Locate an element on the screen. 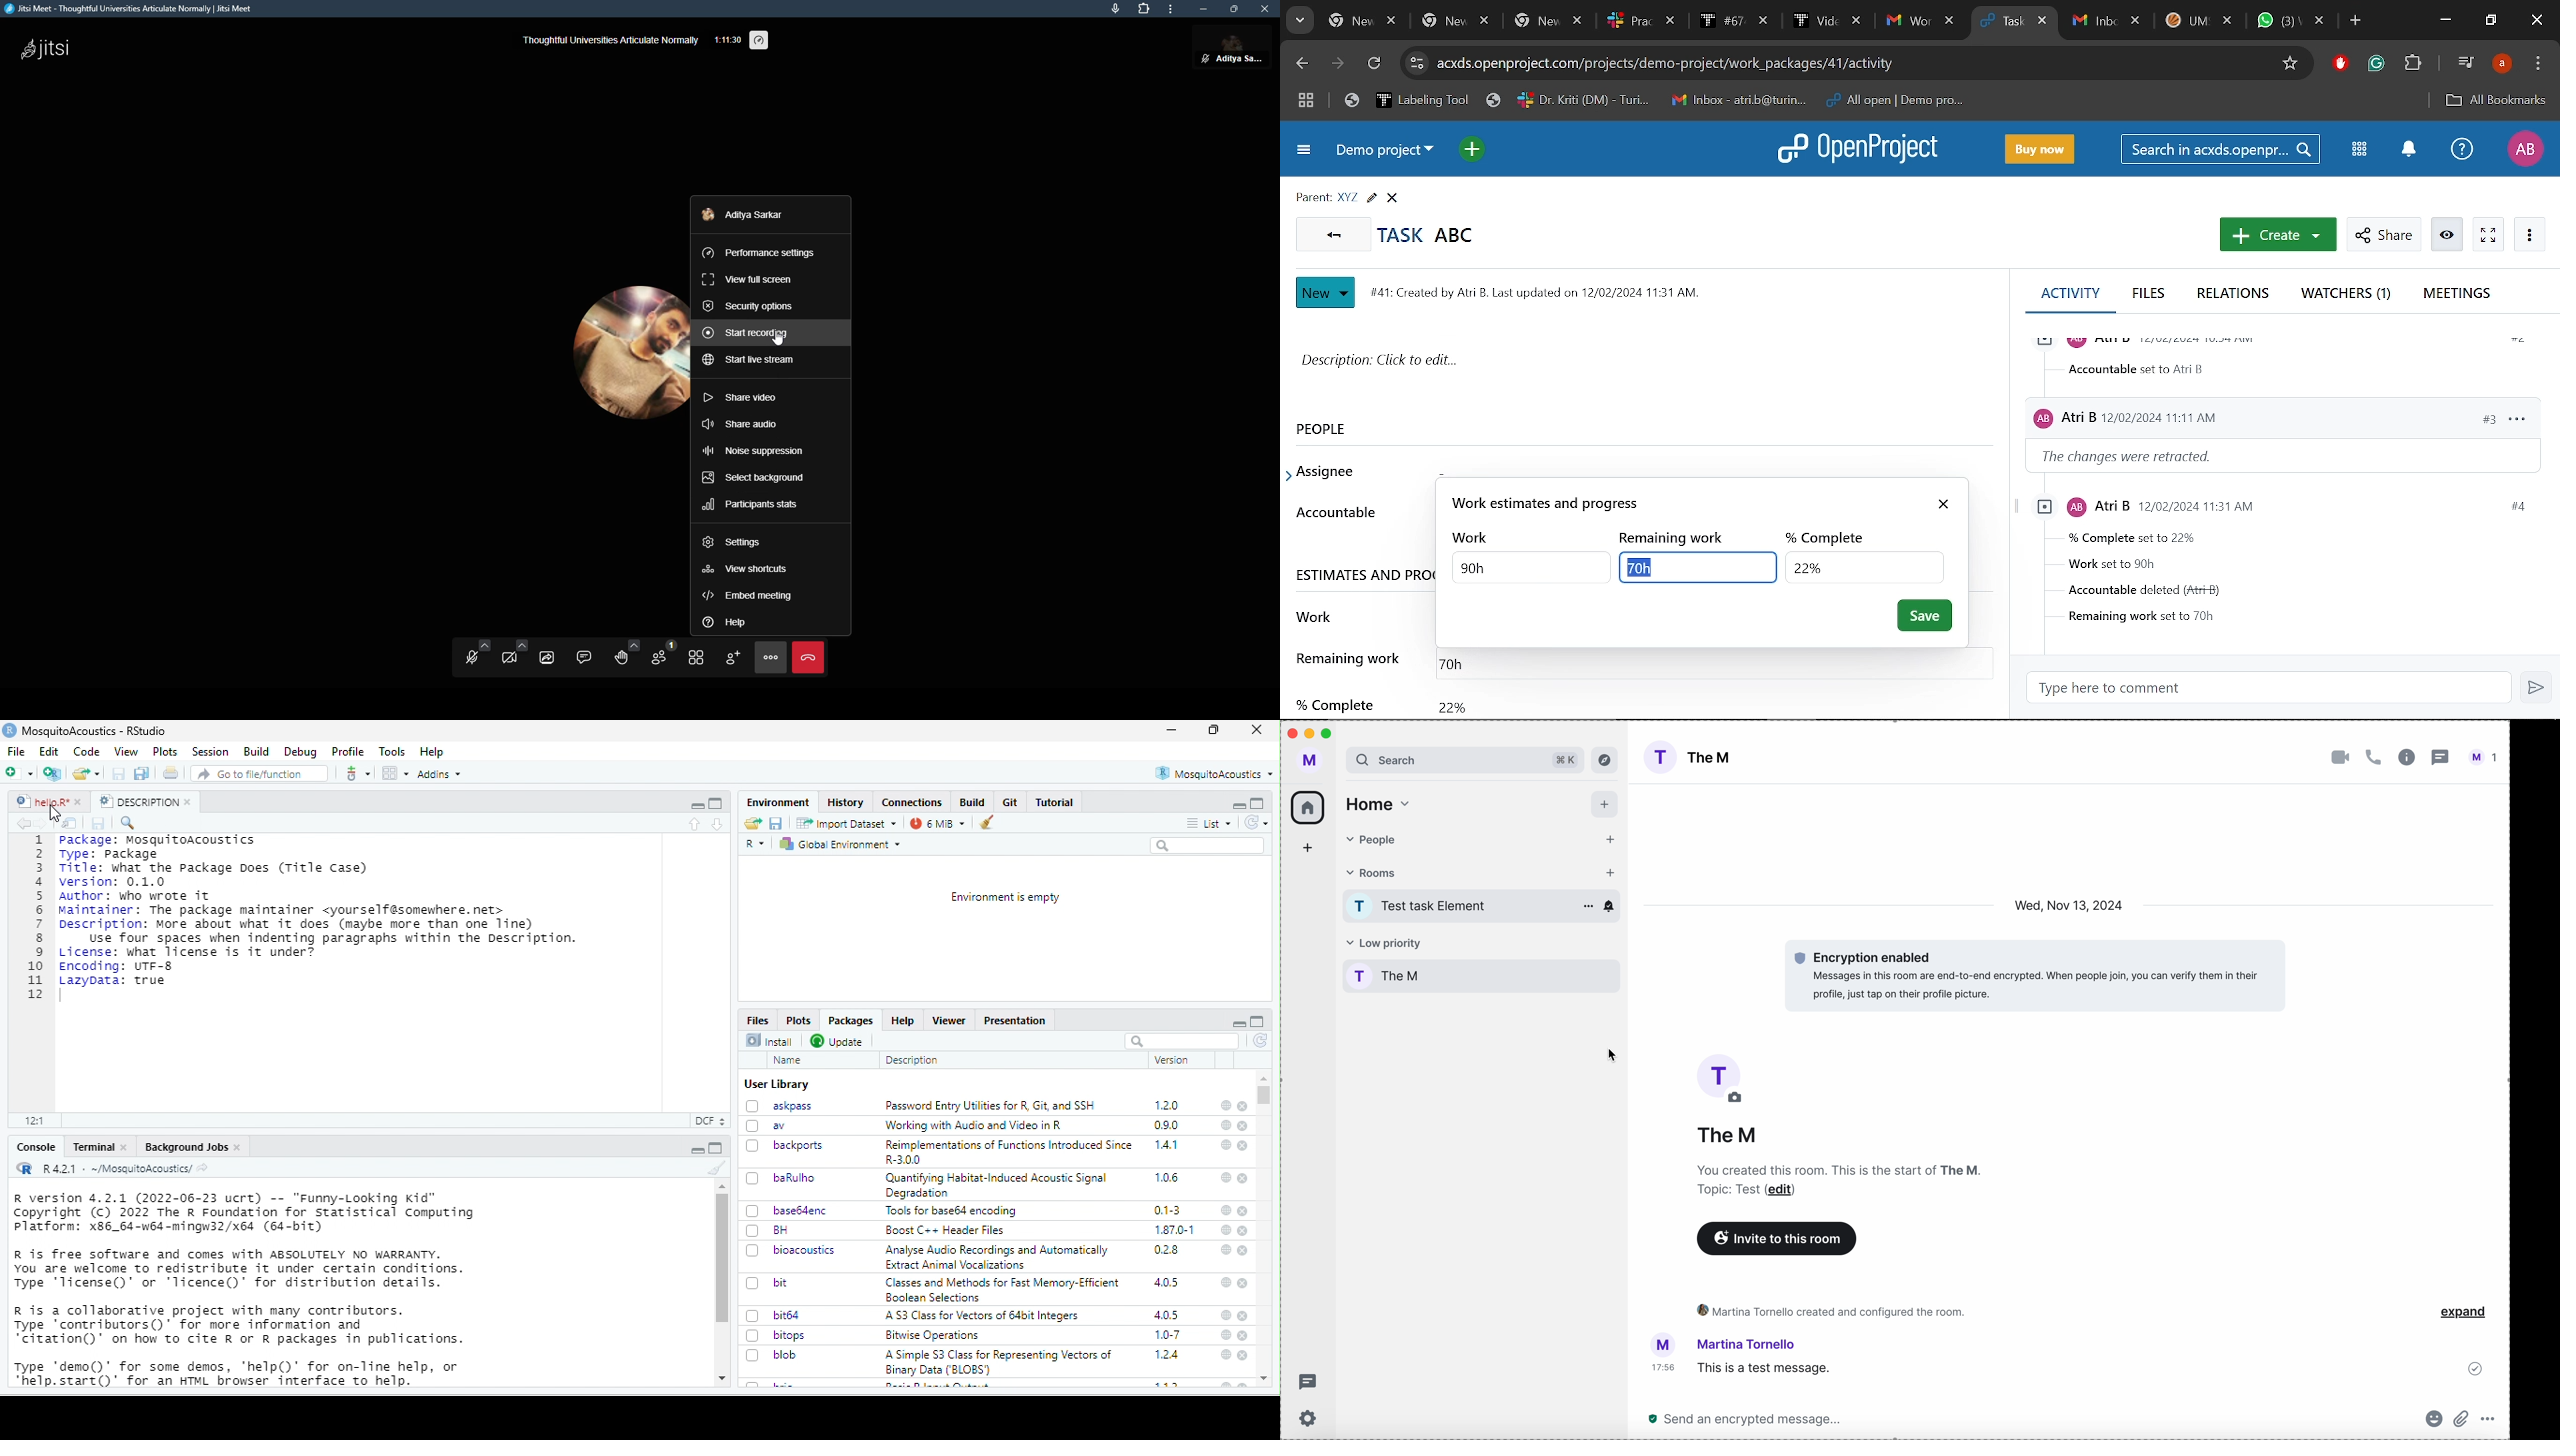 The image size is (2576, 1456). scroll up is located at coordinates (1266, 1380).